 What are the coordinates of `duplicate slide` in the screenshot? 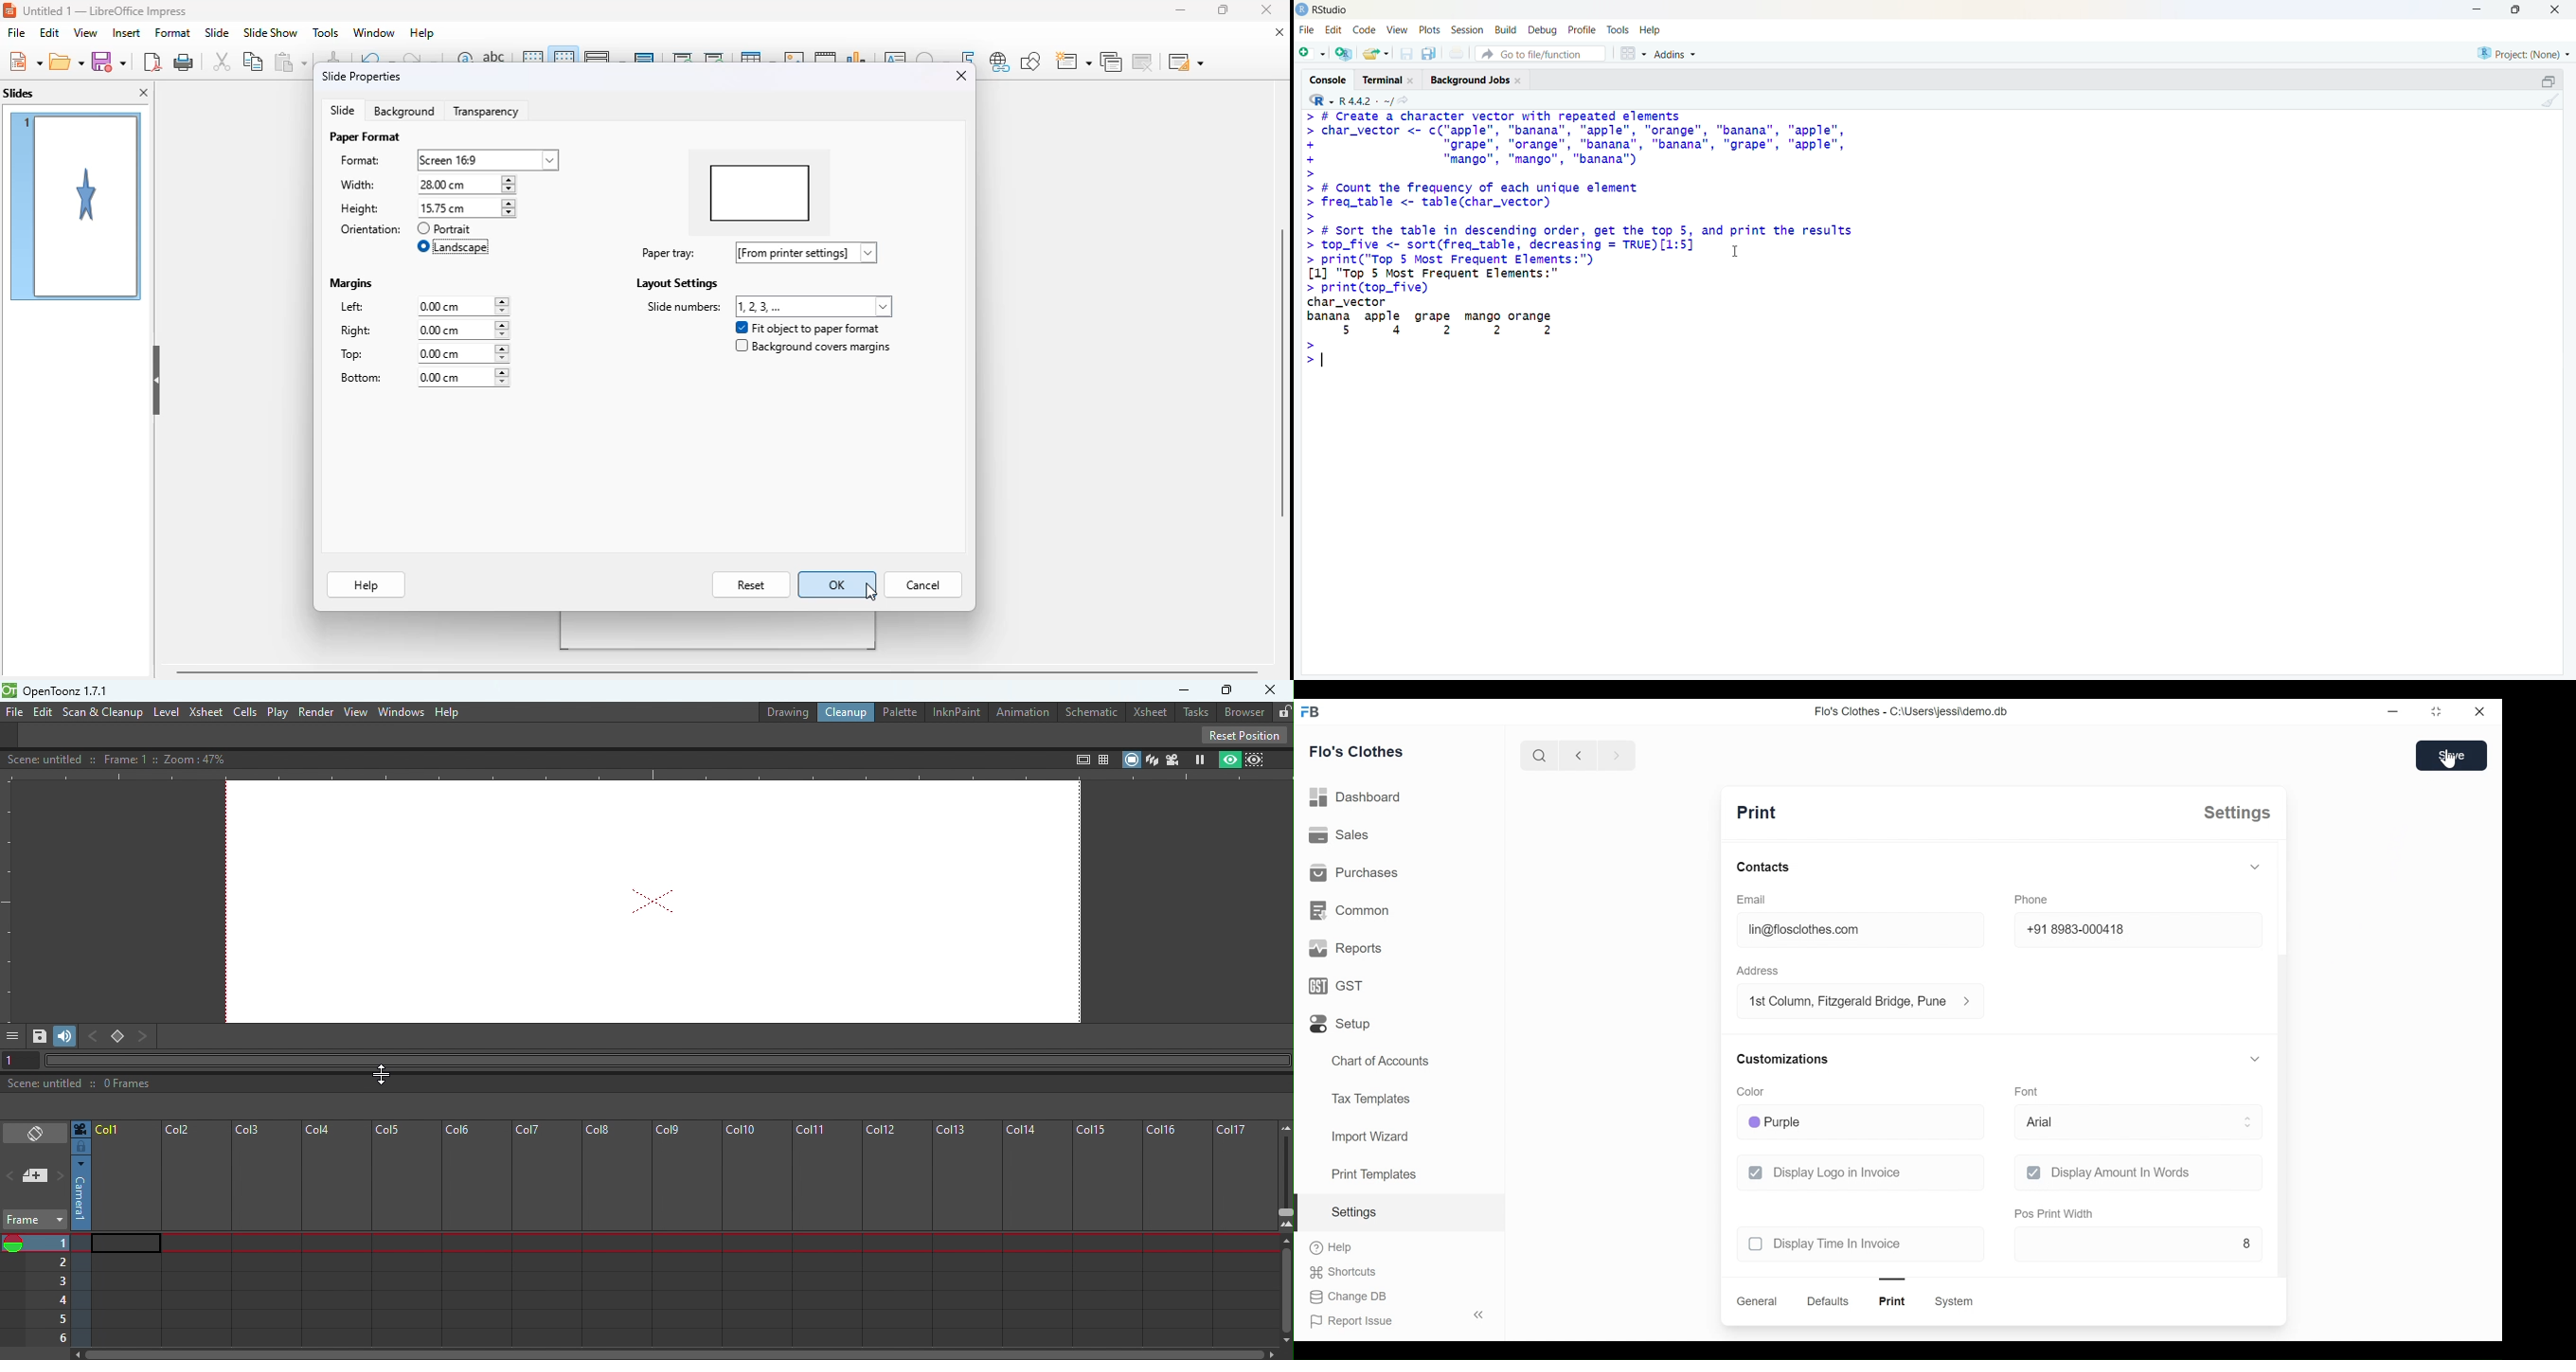 It's located at (1111, 61).